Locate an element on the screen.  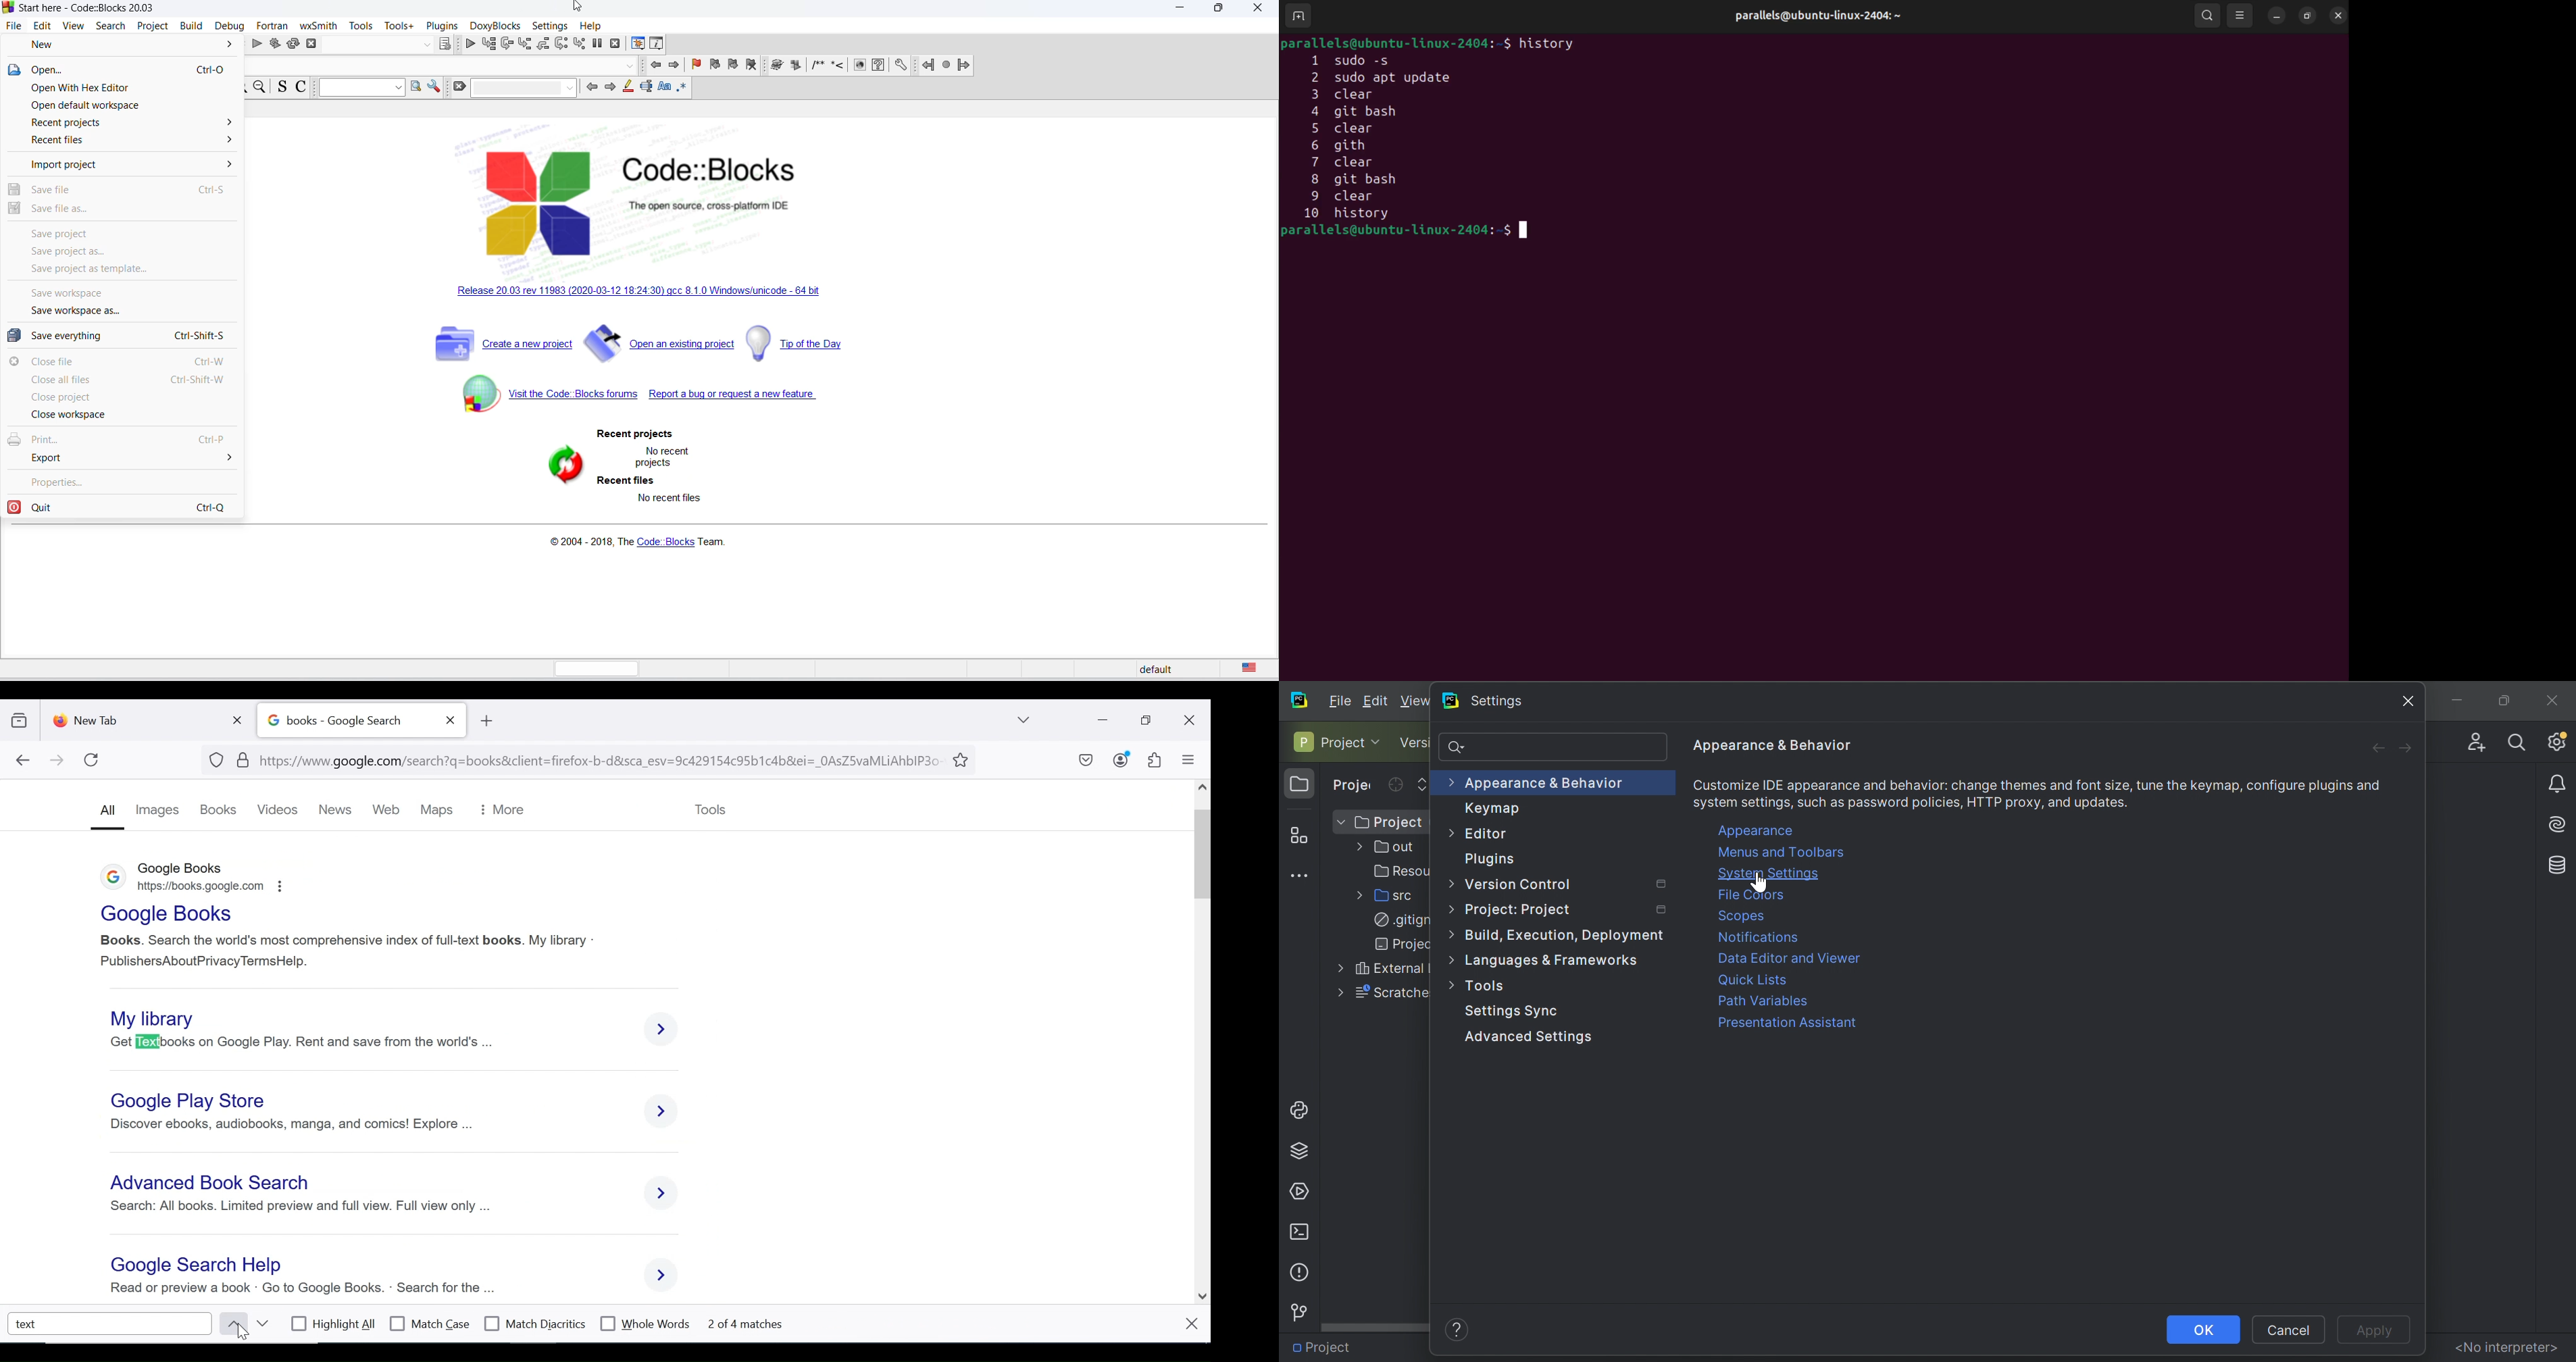
more is located at coordinates (501, 810).